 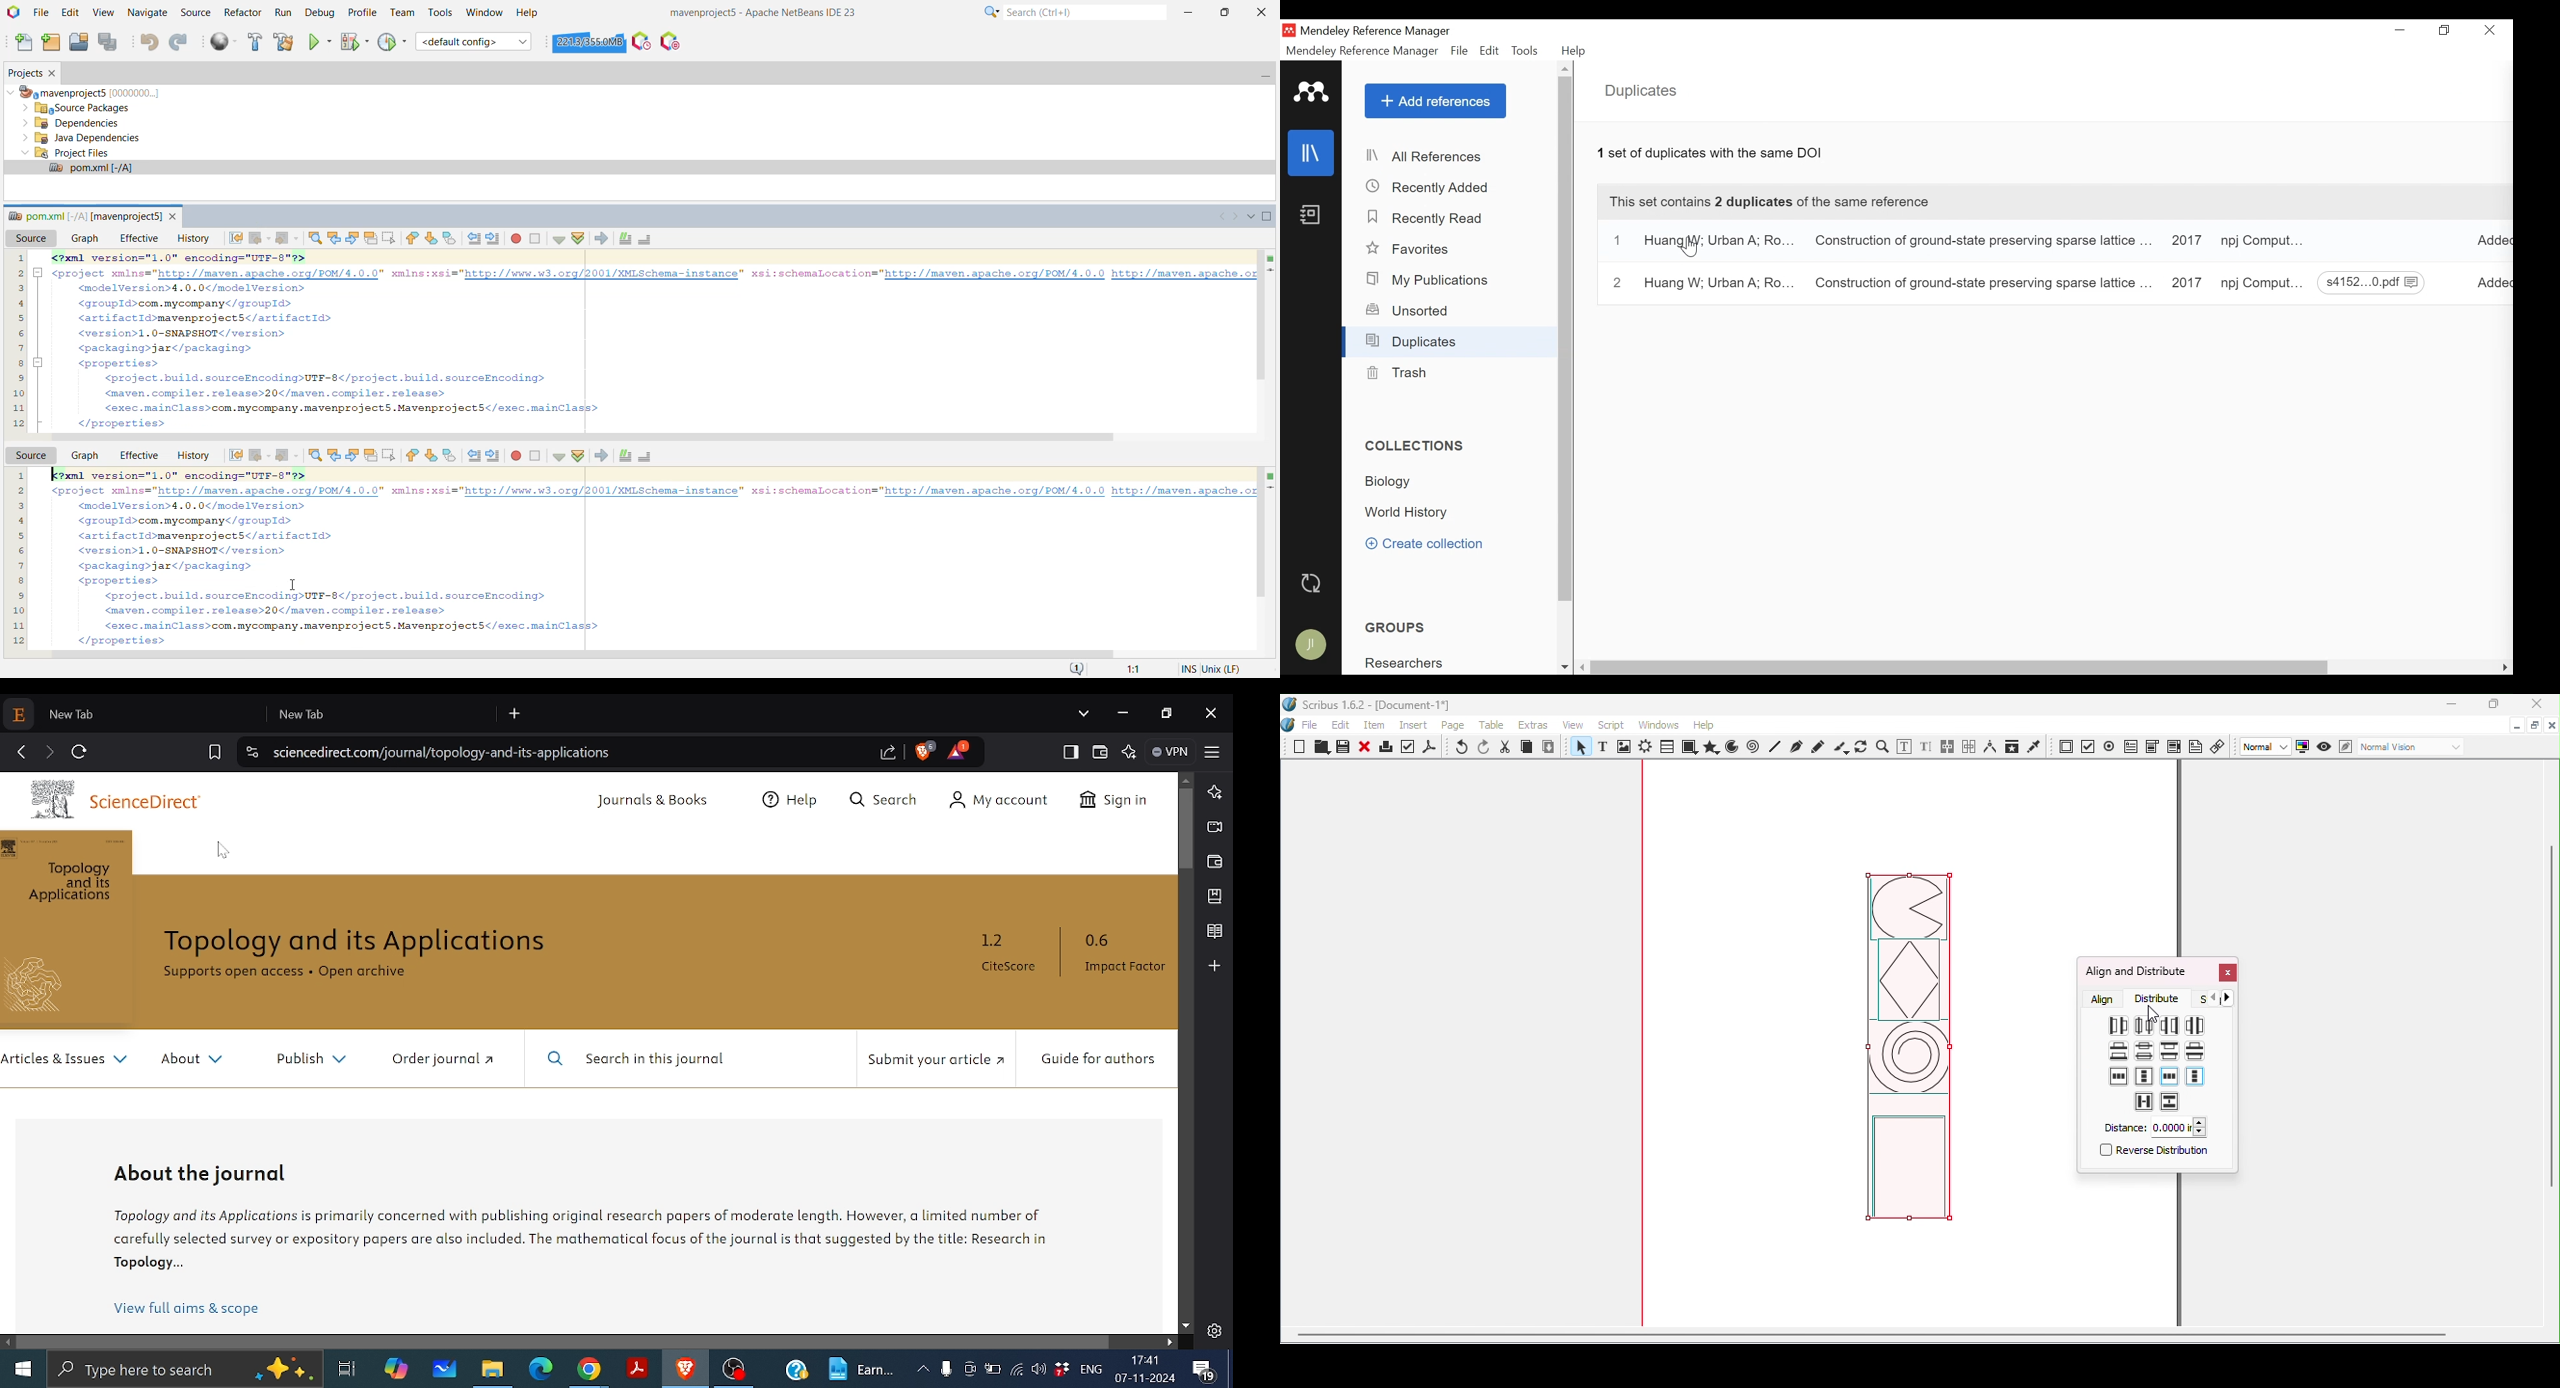 I want to click on Make horizontal gaps between items equal to the values specified, so click(x=2143, y=1102).